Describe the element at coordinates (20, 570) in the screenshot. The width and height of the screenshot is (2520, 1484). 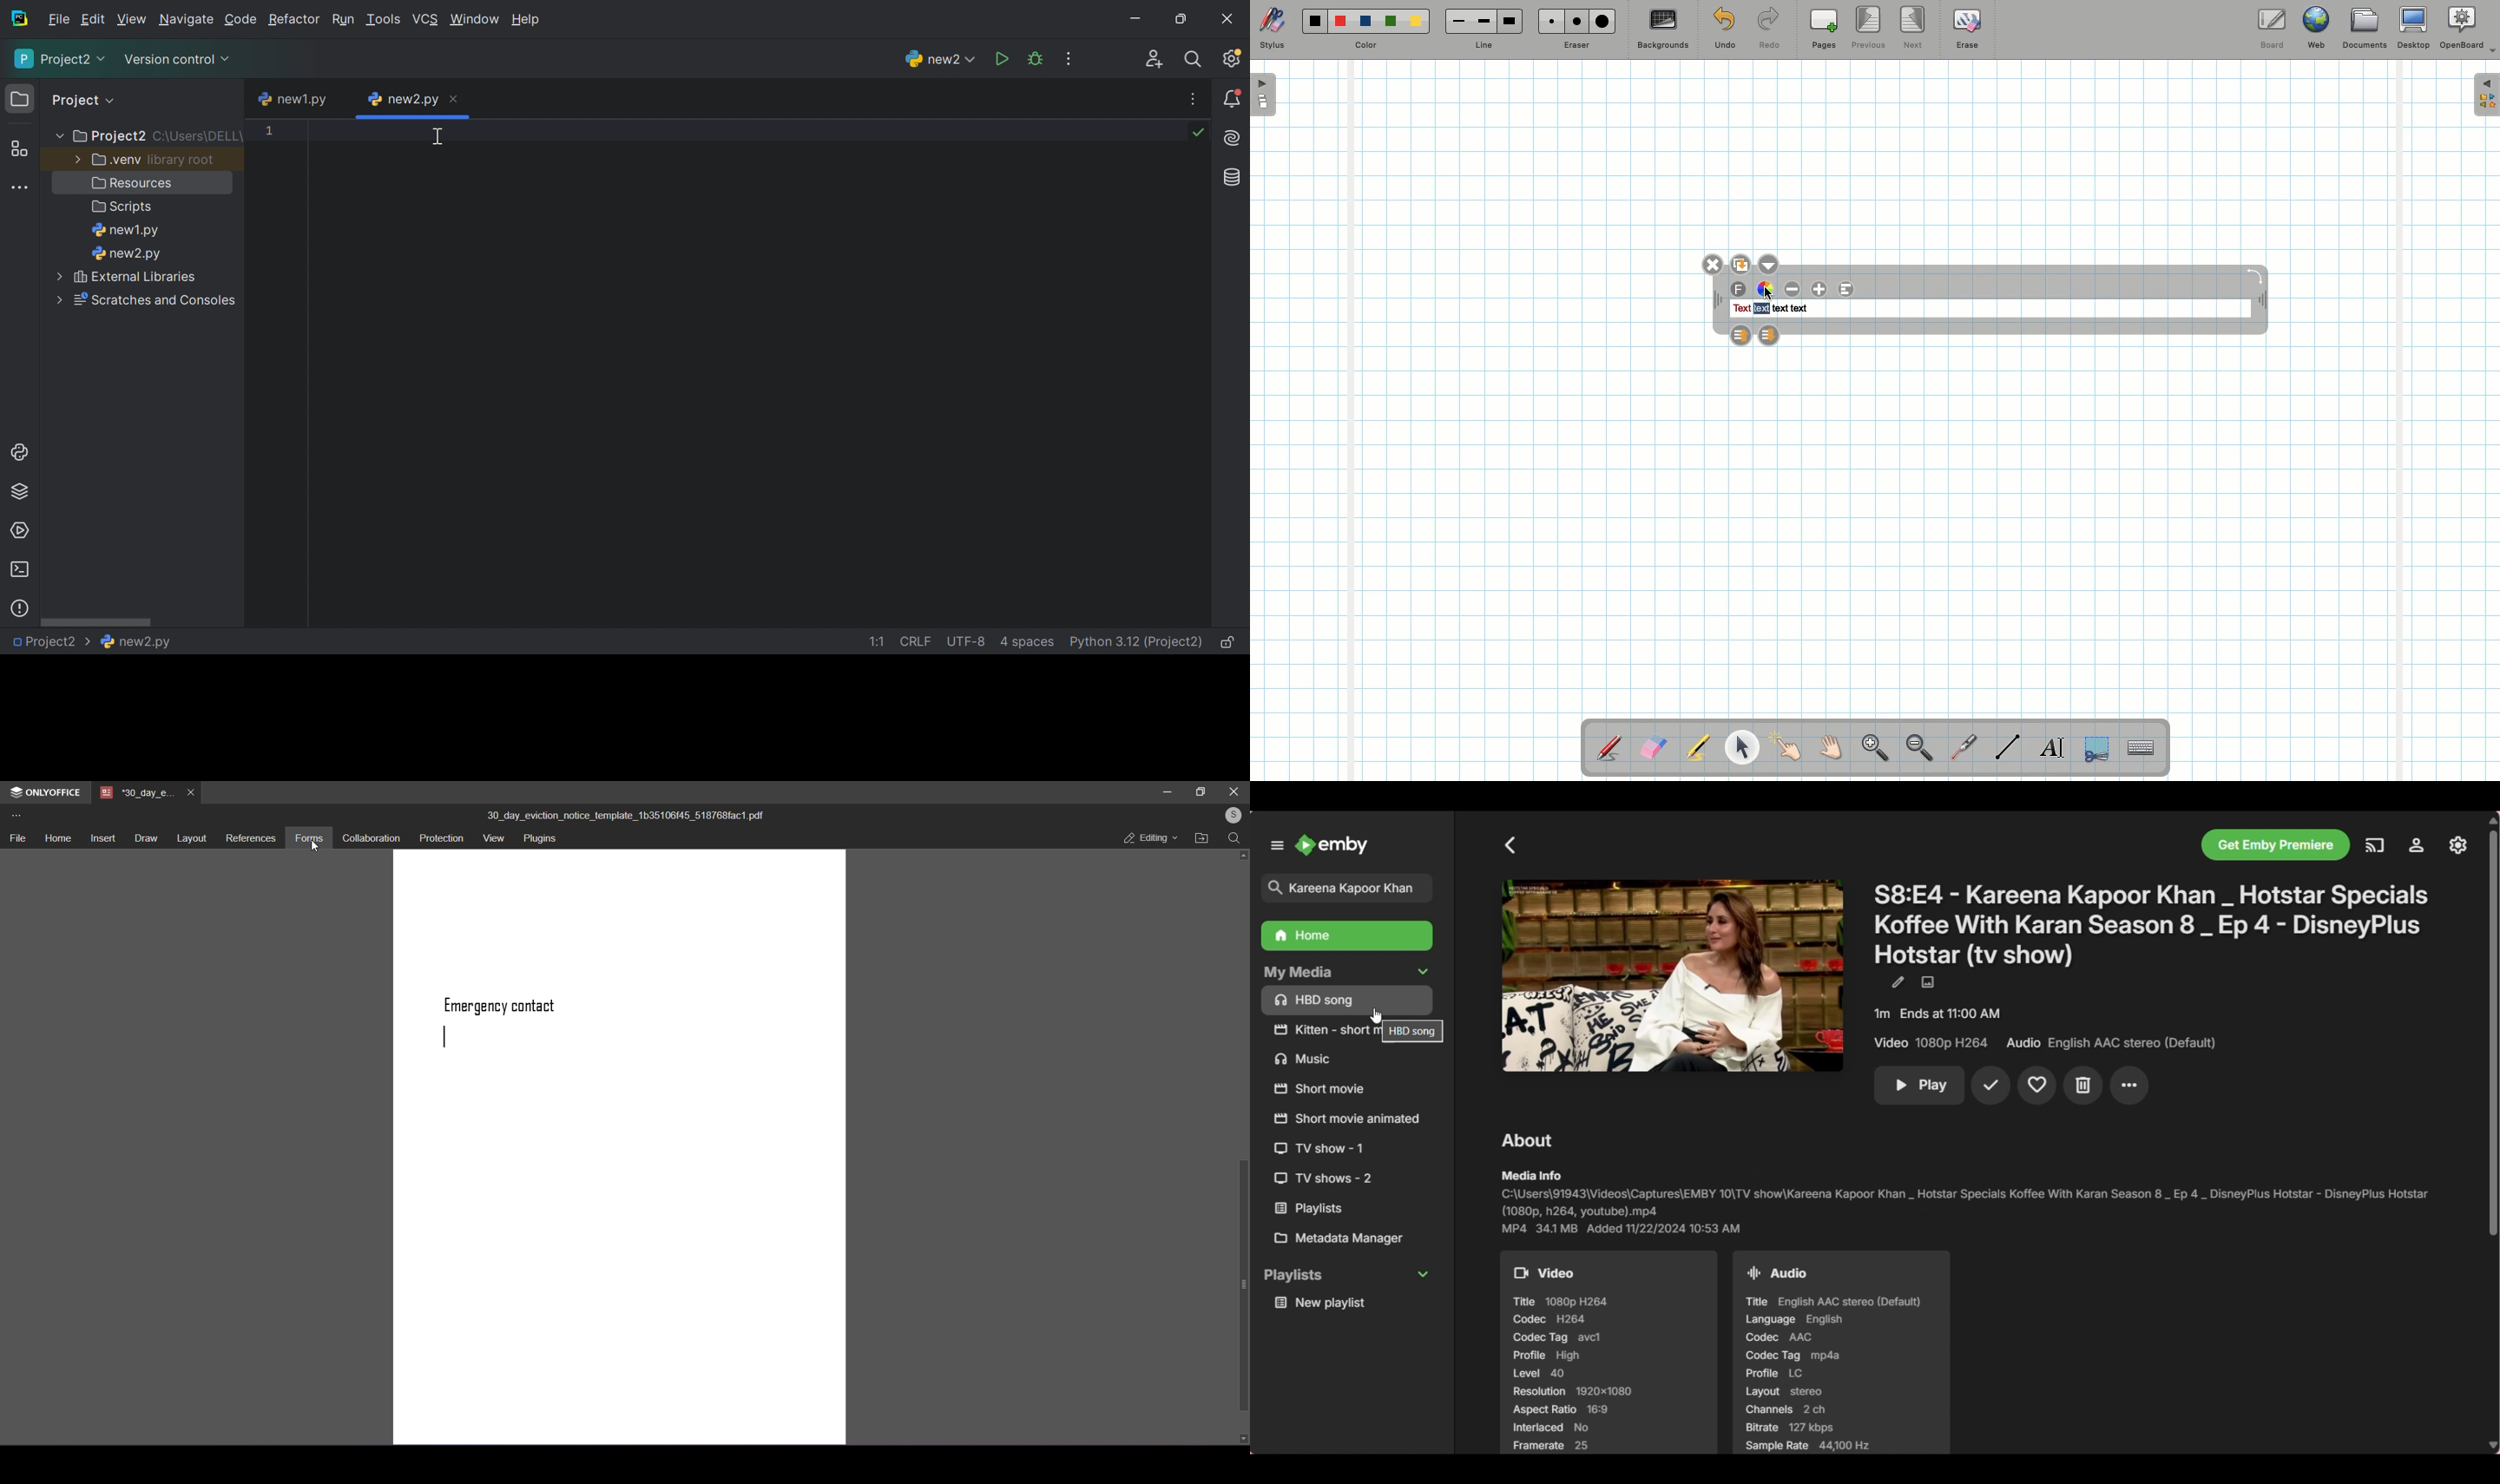
I see `Terminal` at that location.